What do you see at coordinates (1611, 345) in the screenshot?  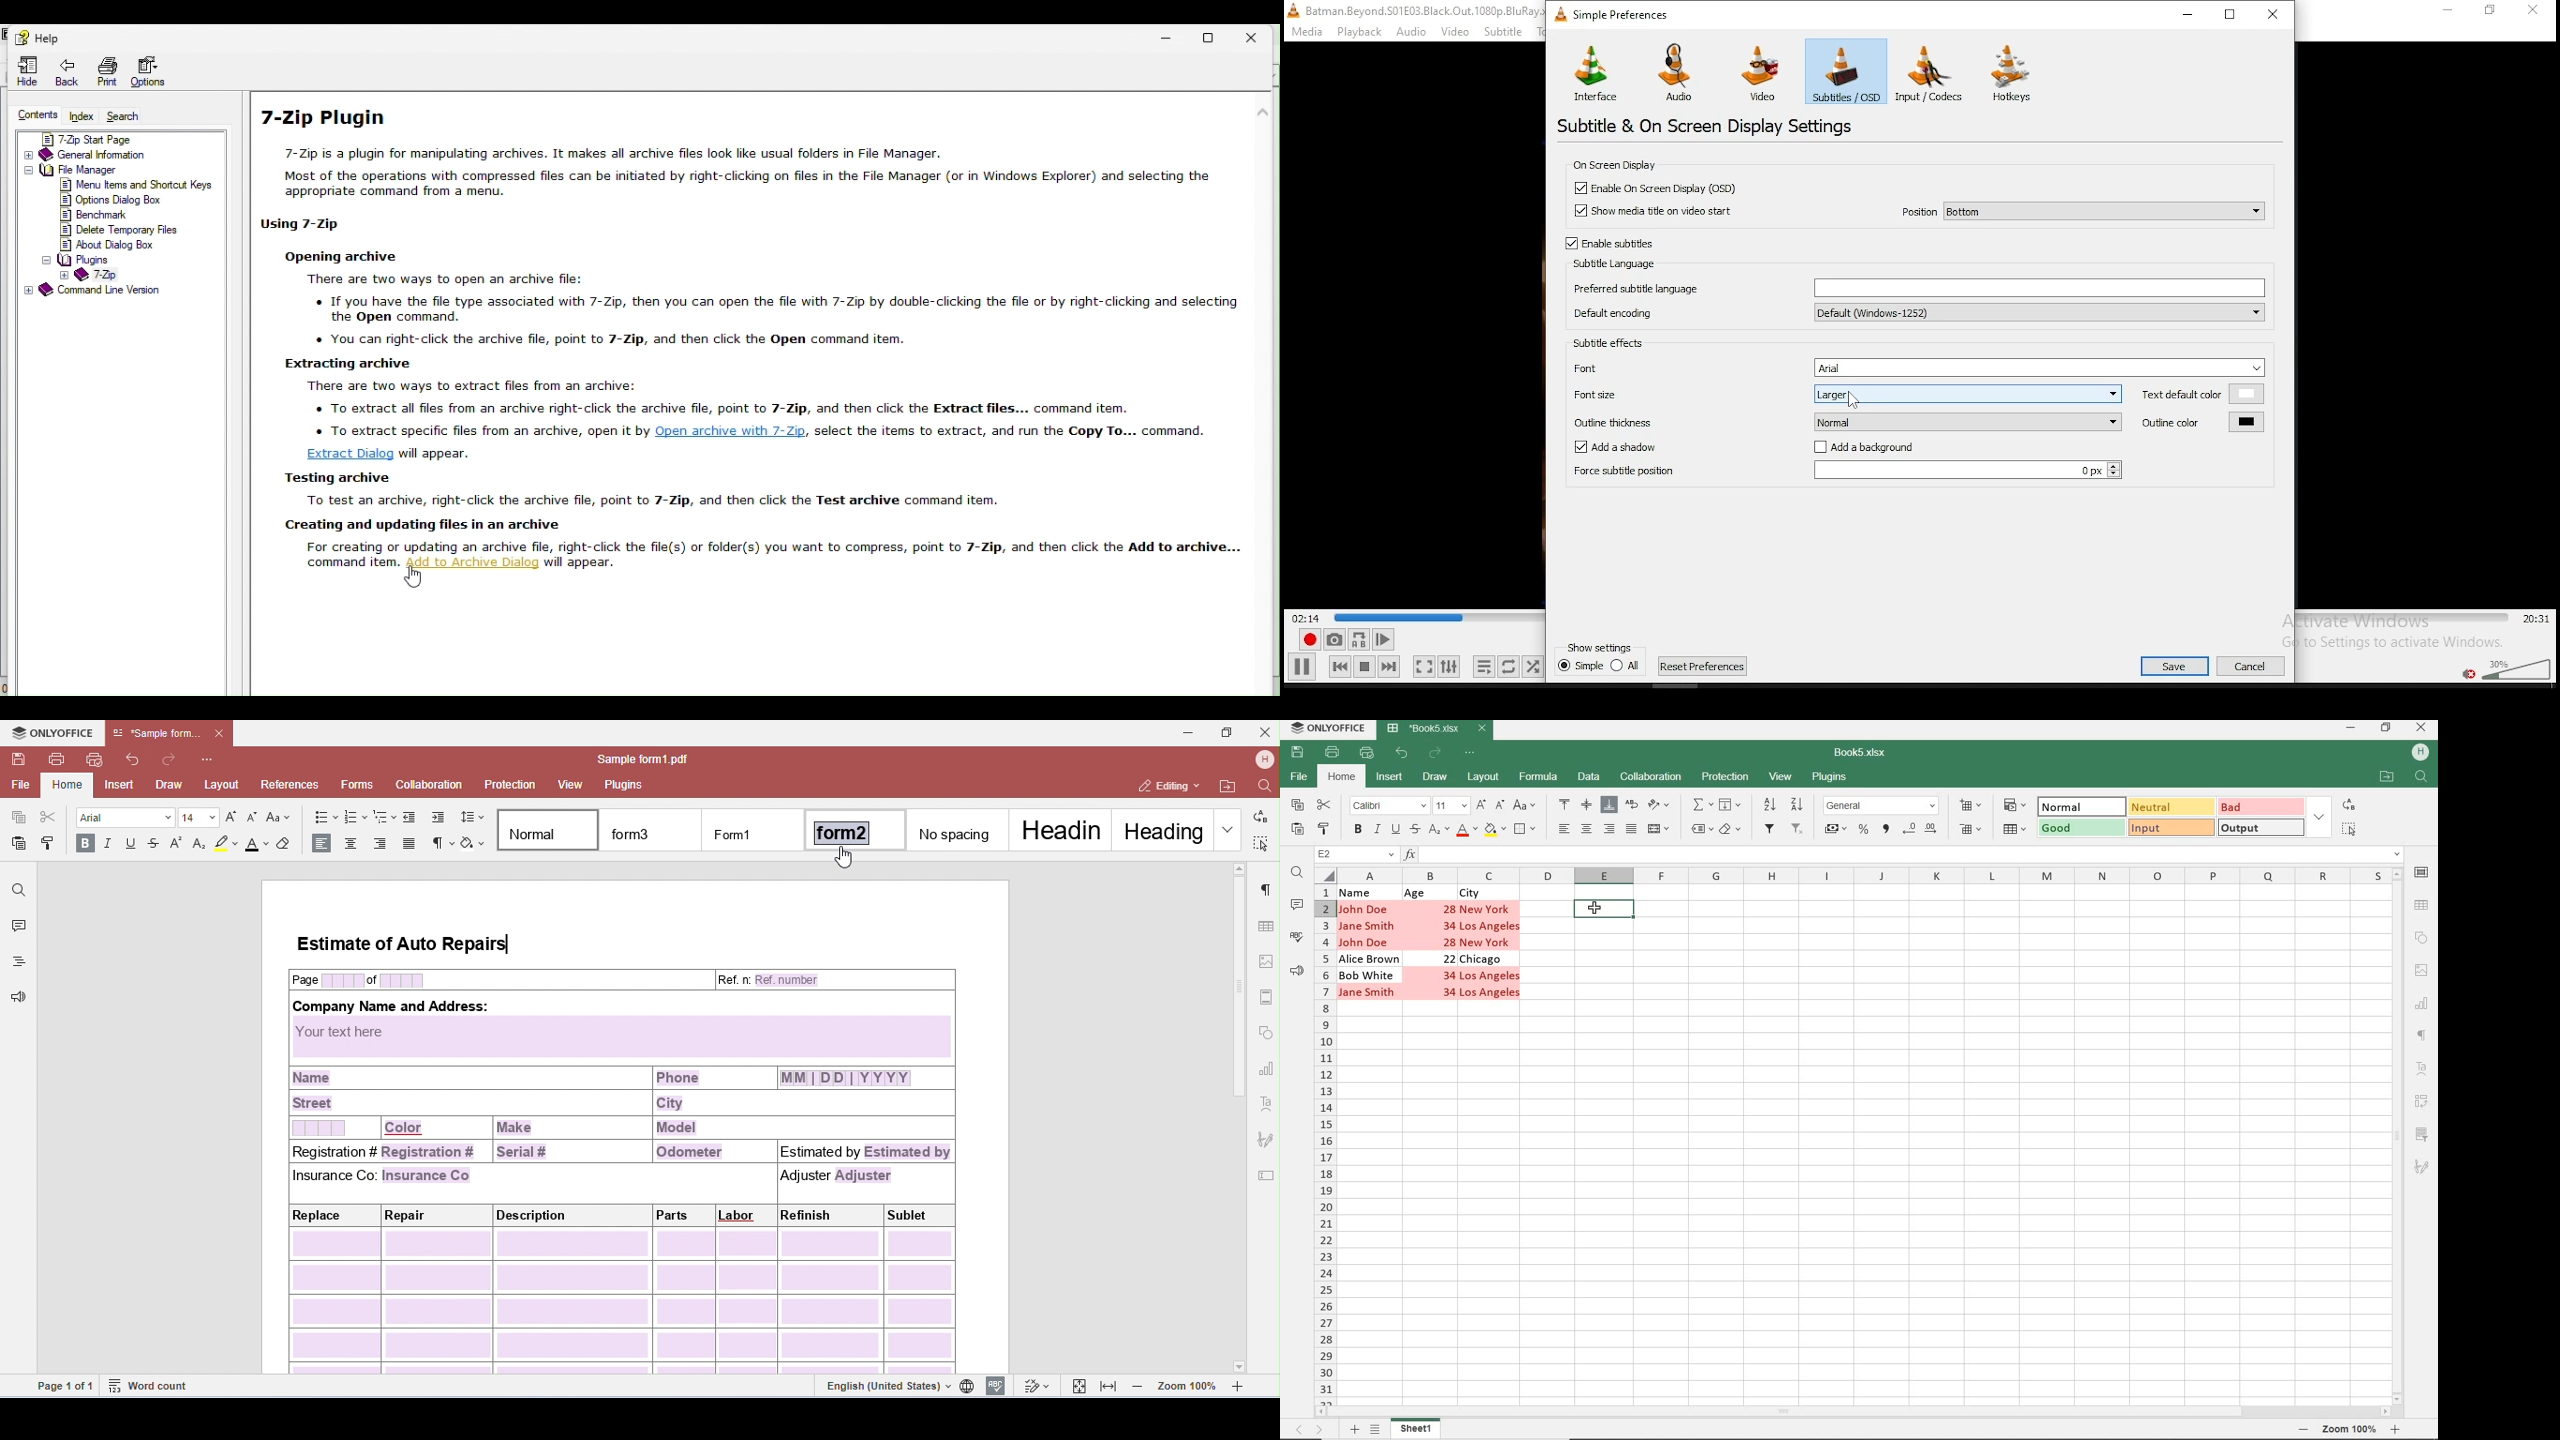 I see `subtitle effects` at bounding box center [1611, 345].